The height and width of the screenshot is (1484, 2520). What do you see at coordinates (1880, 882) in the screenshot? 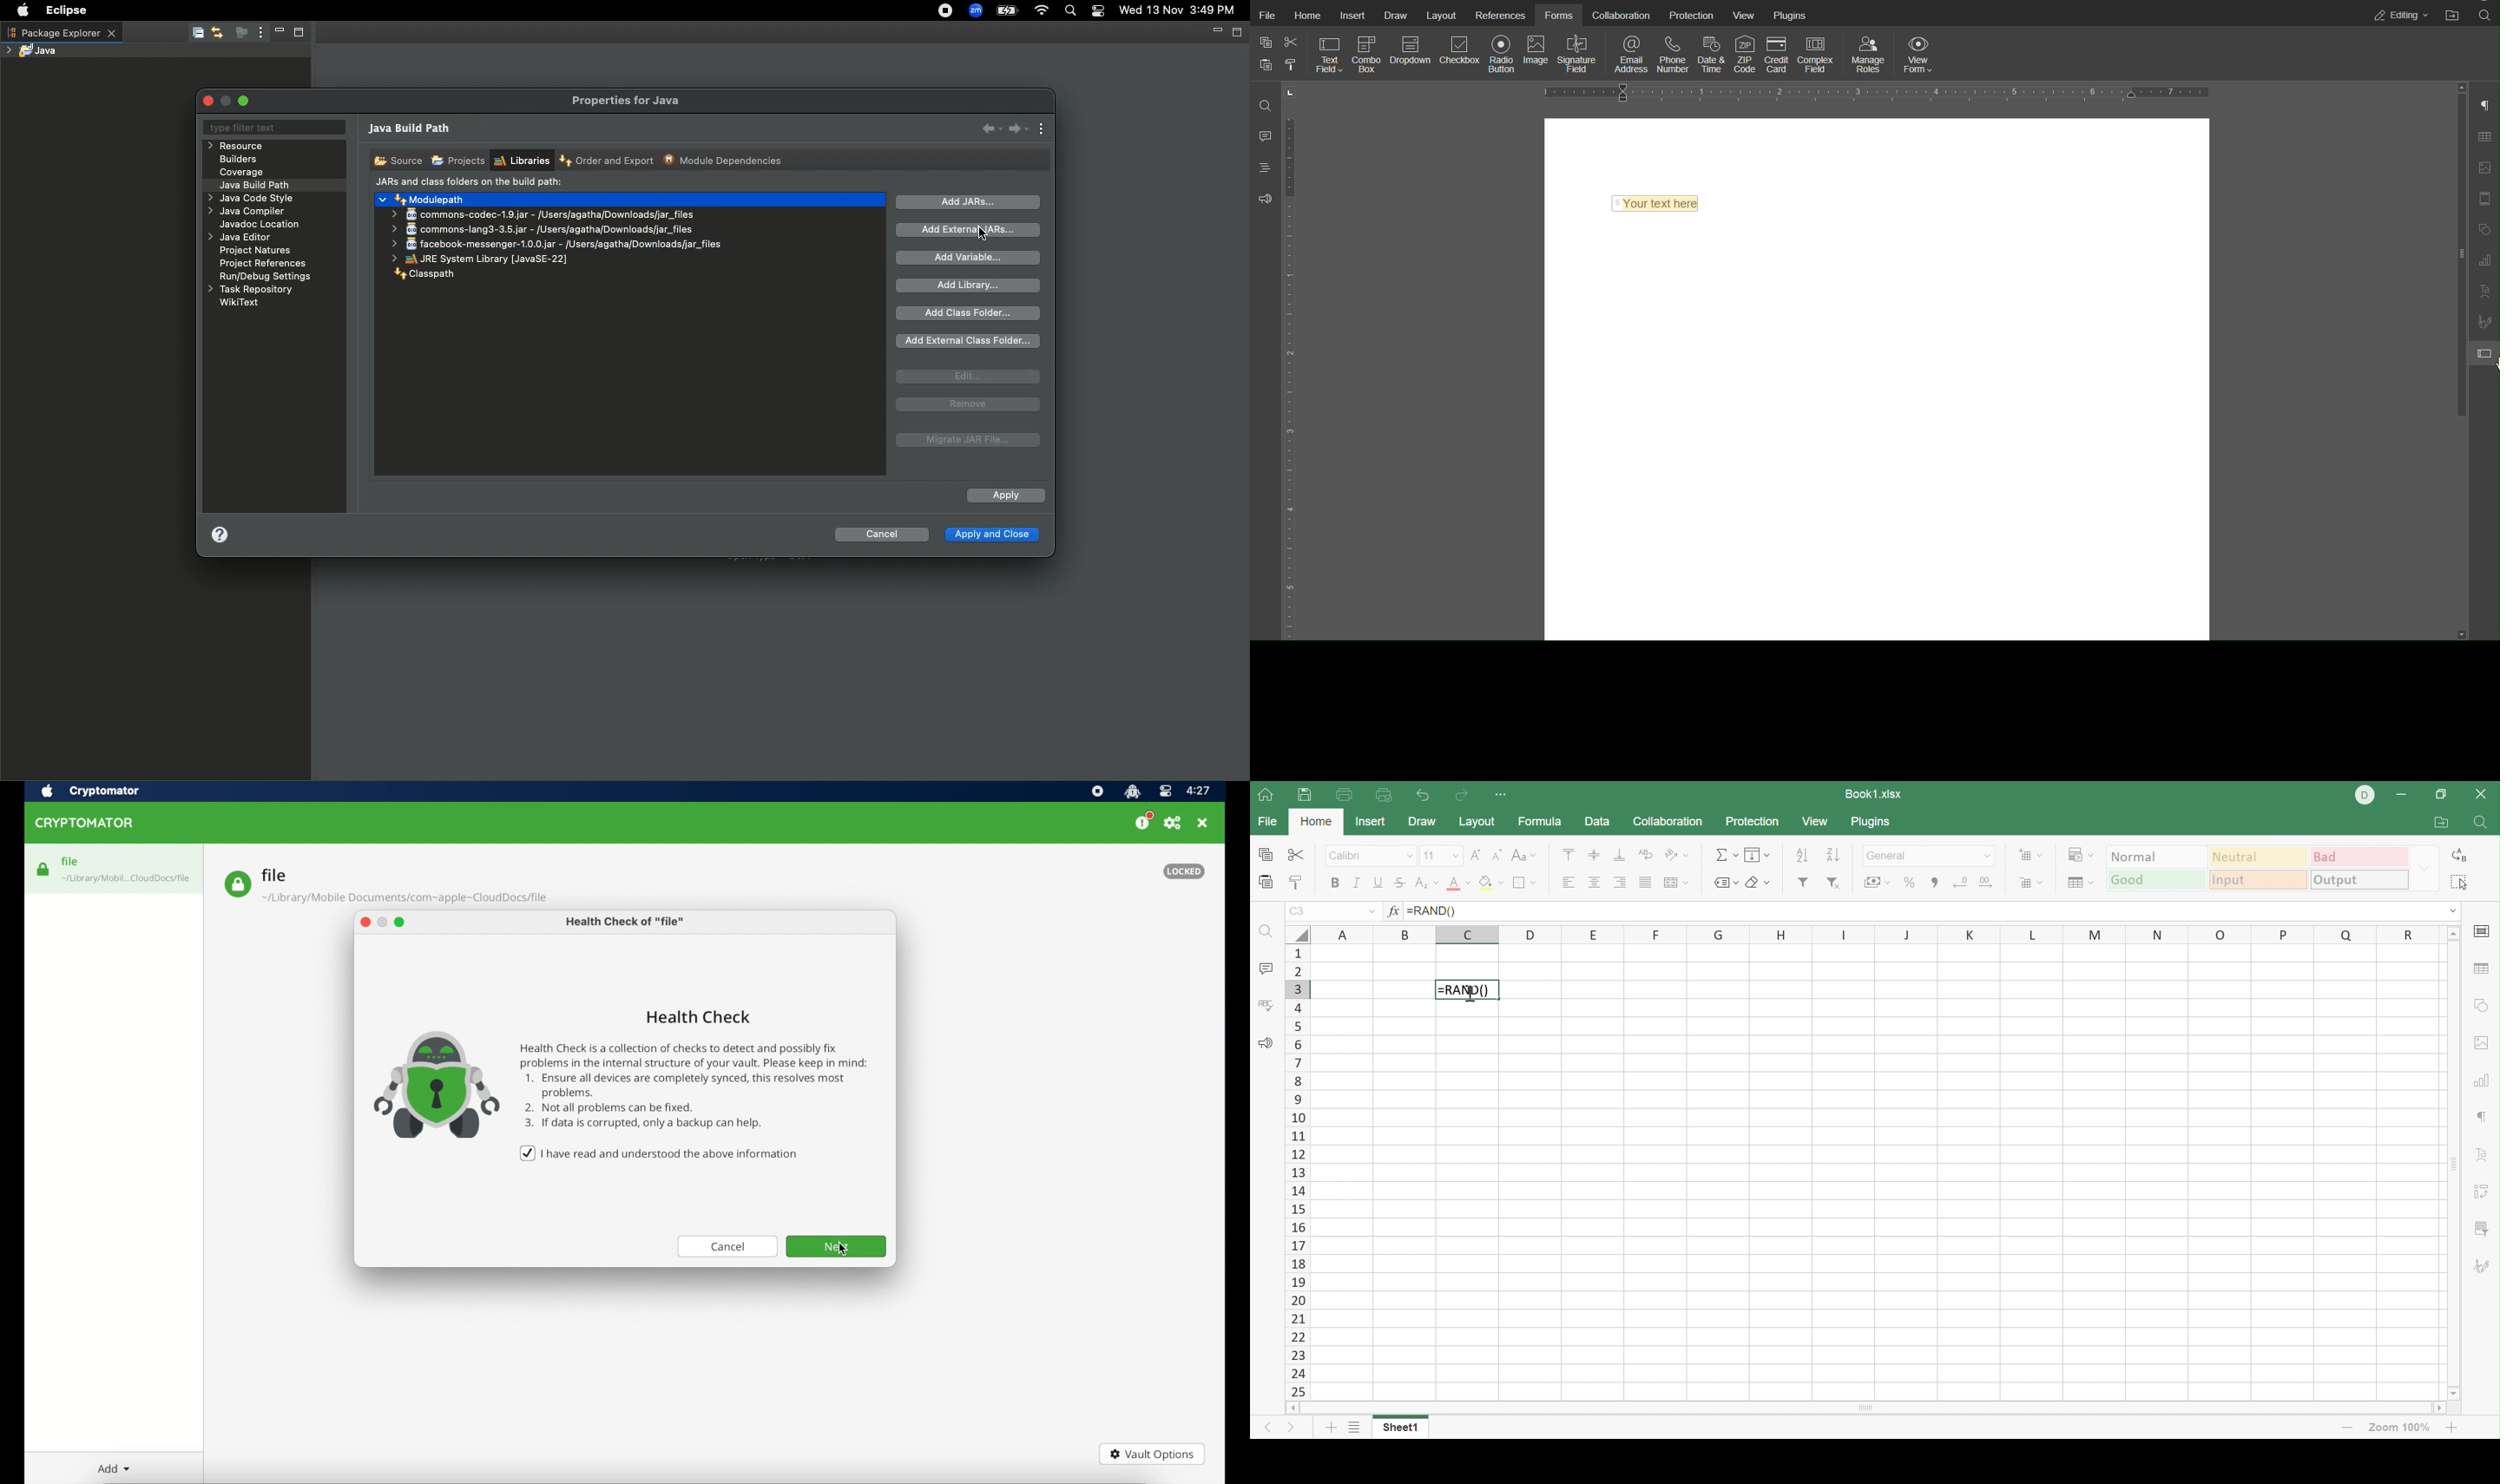
I see `Accunting style` at bounding box center [1880, 882].